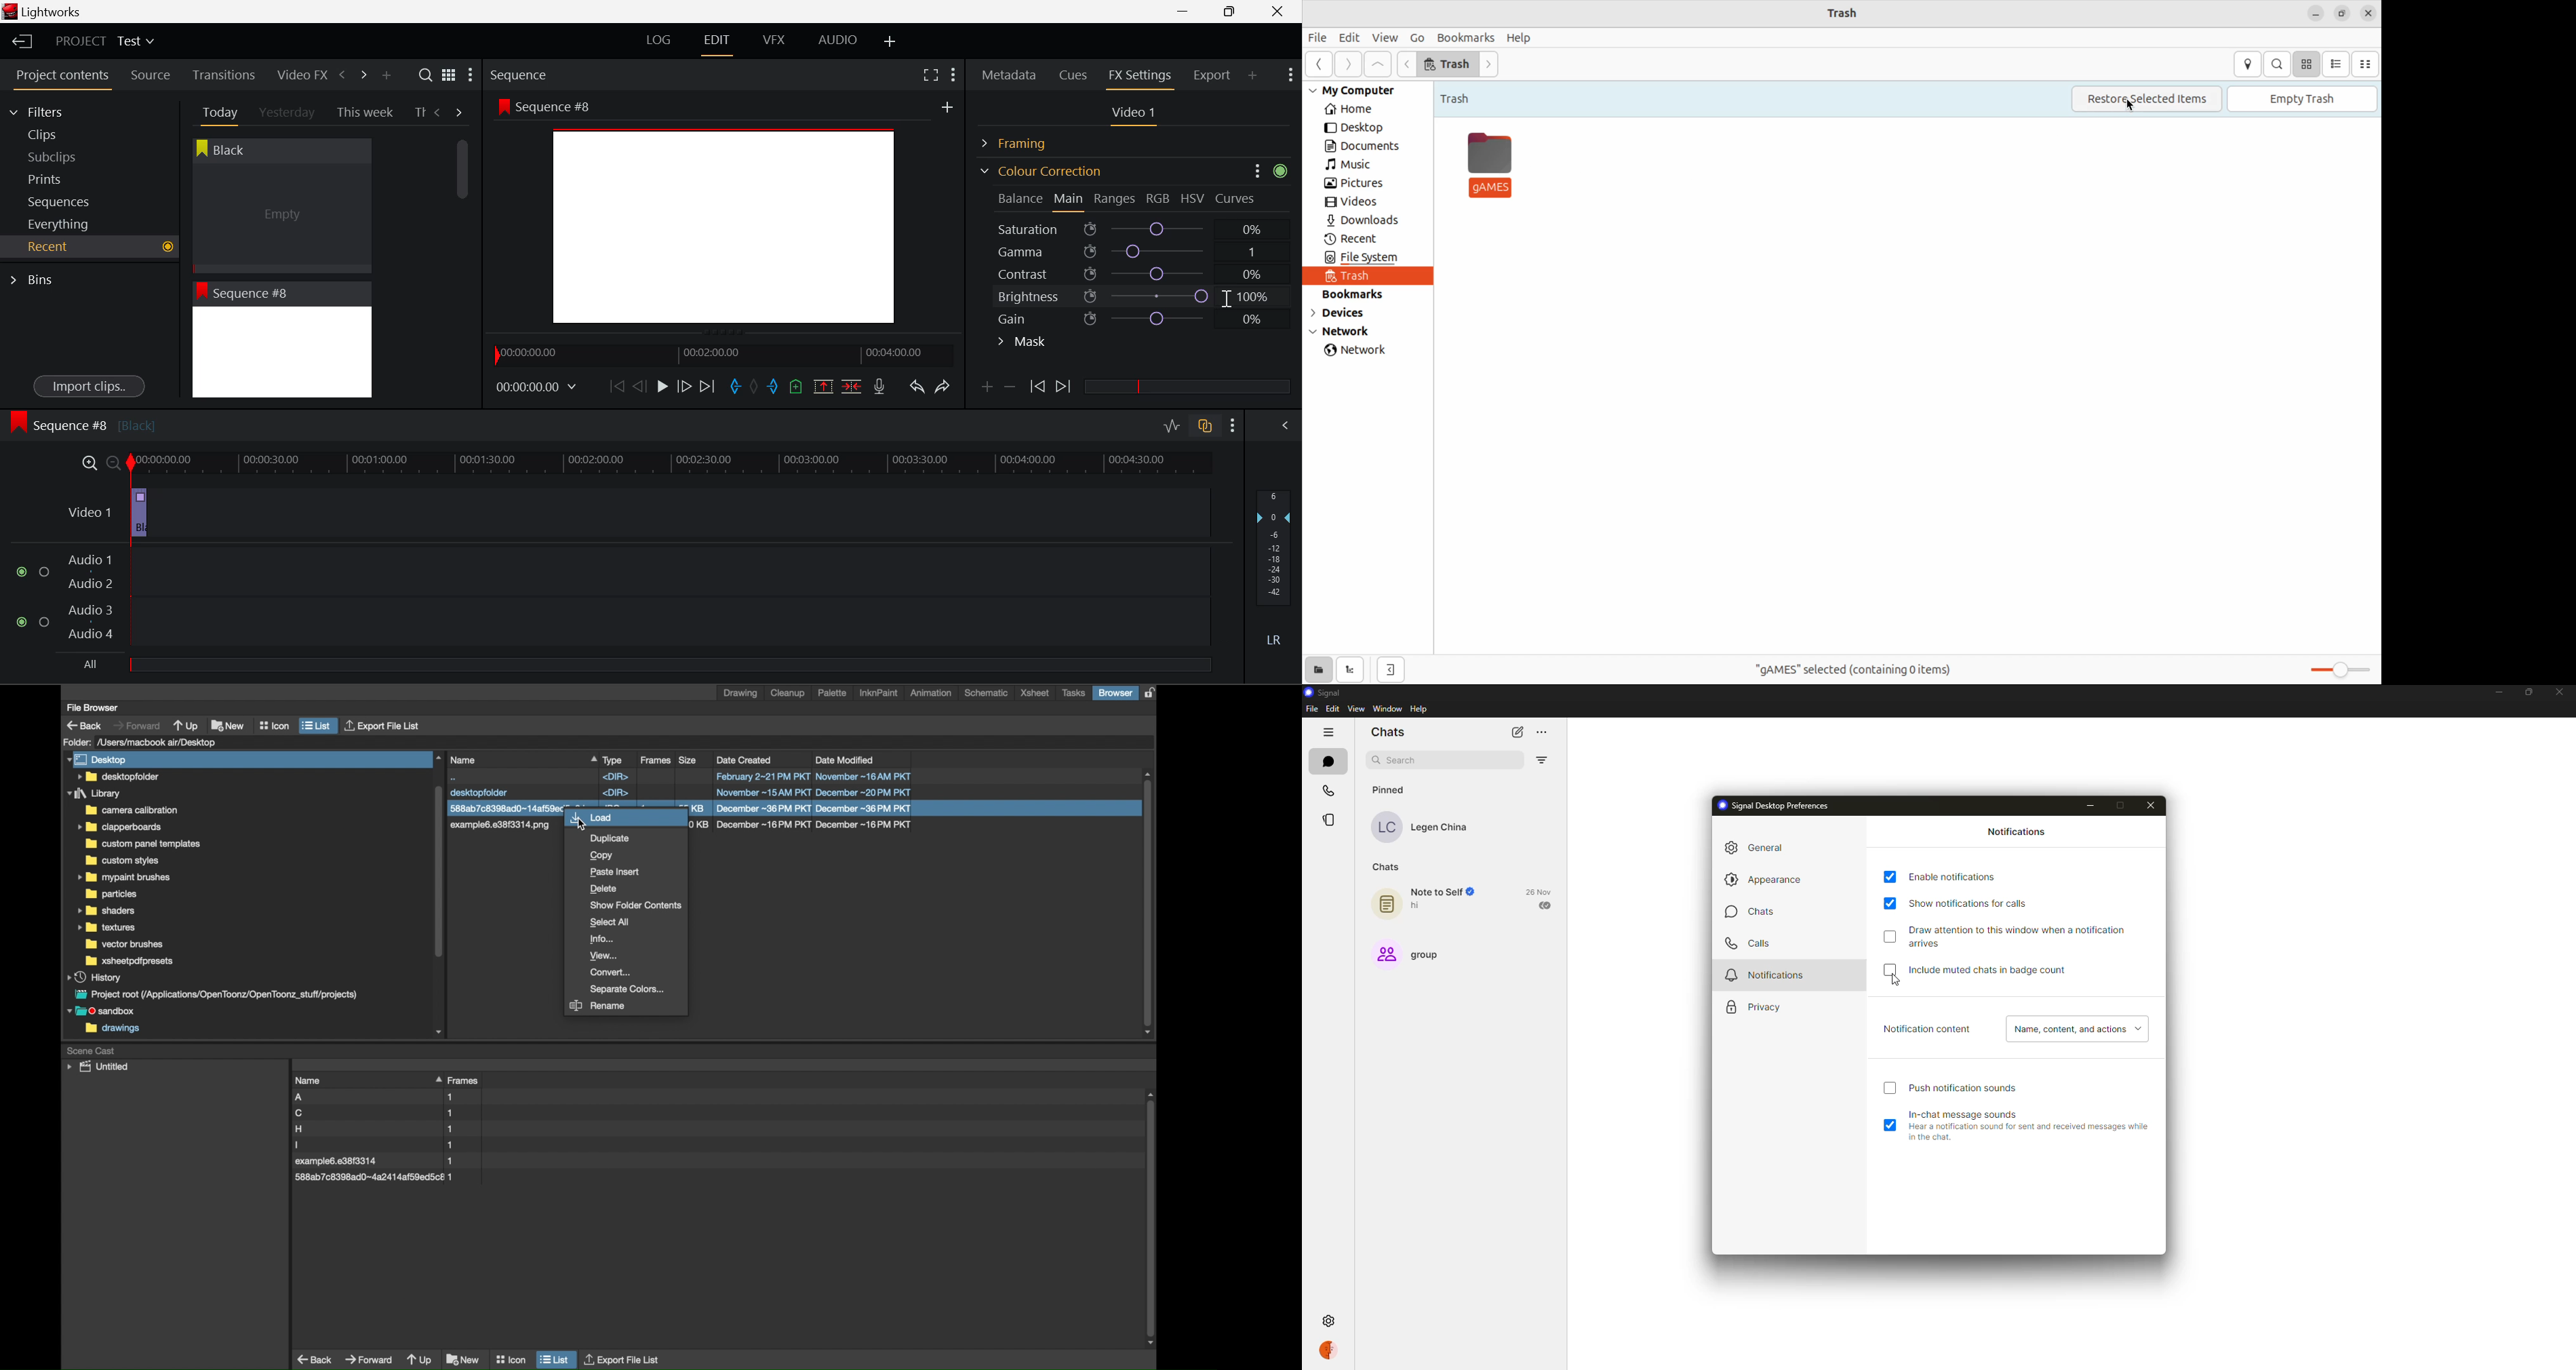  What do you see at coordinates (87, 463) in the screenshot?
I see `Timeline Zoom In` at bounding box center [87, 463].